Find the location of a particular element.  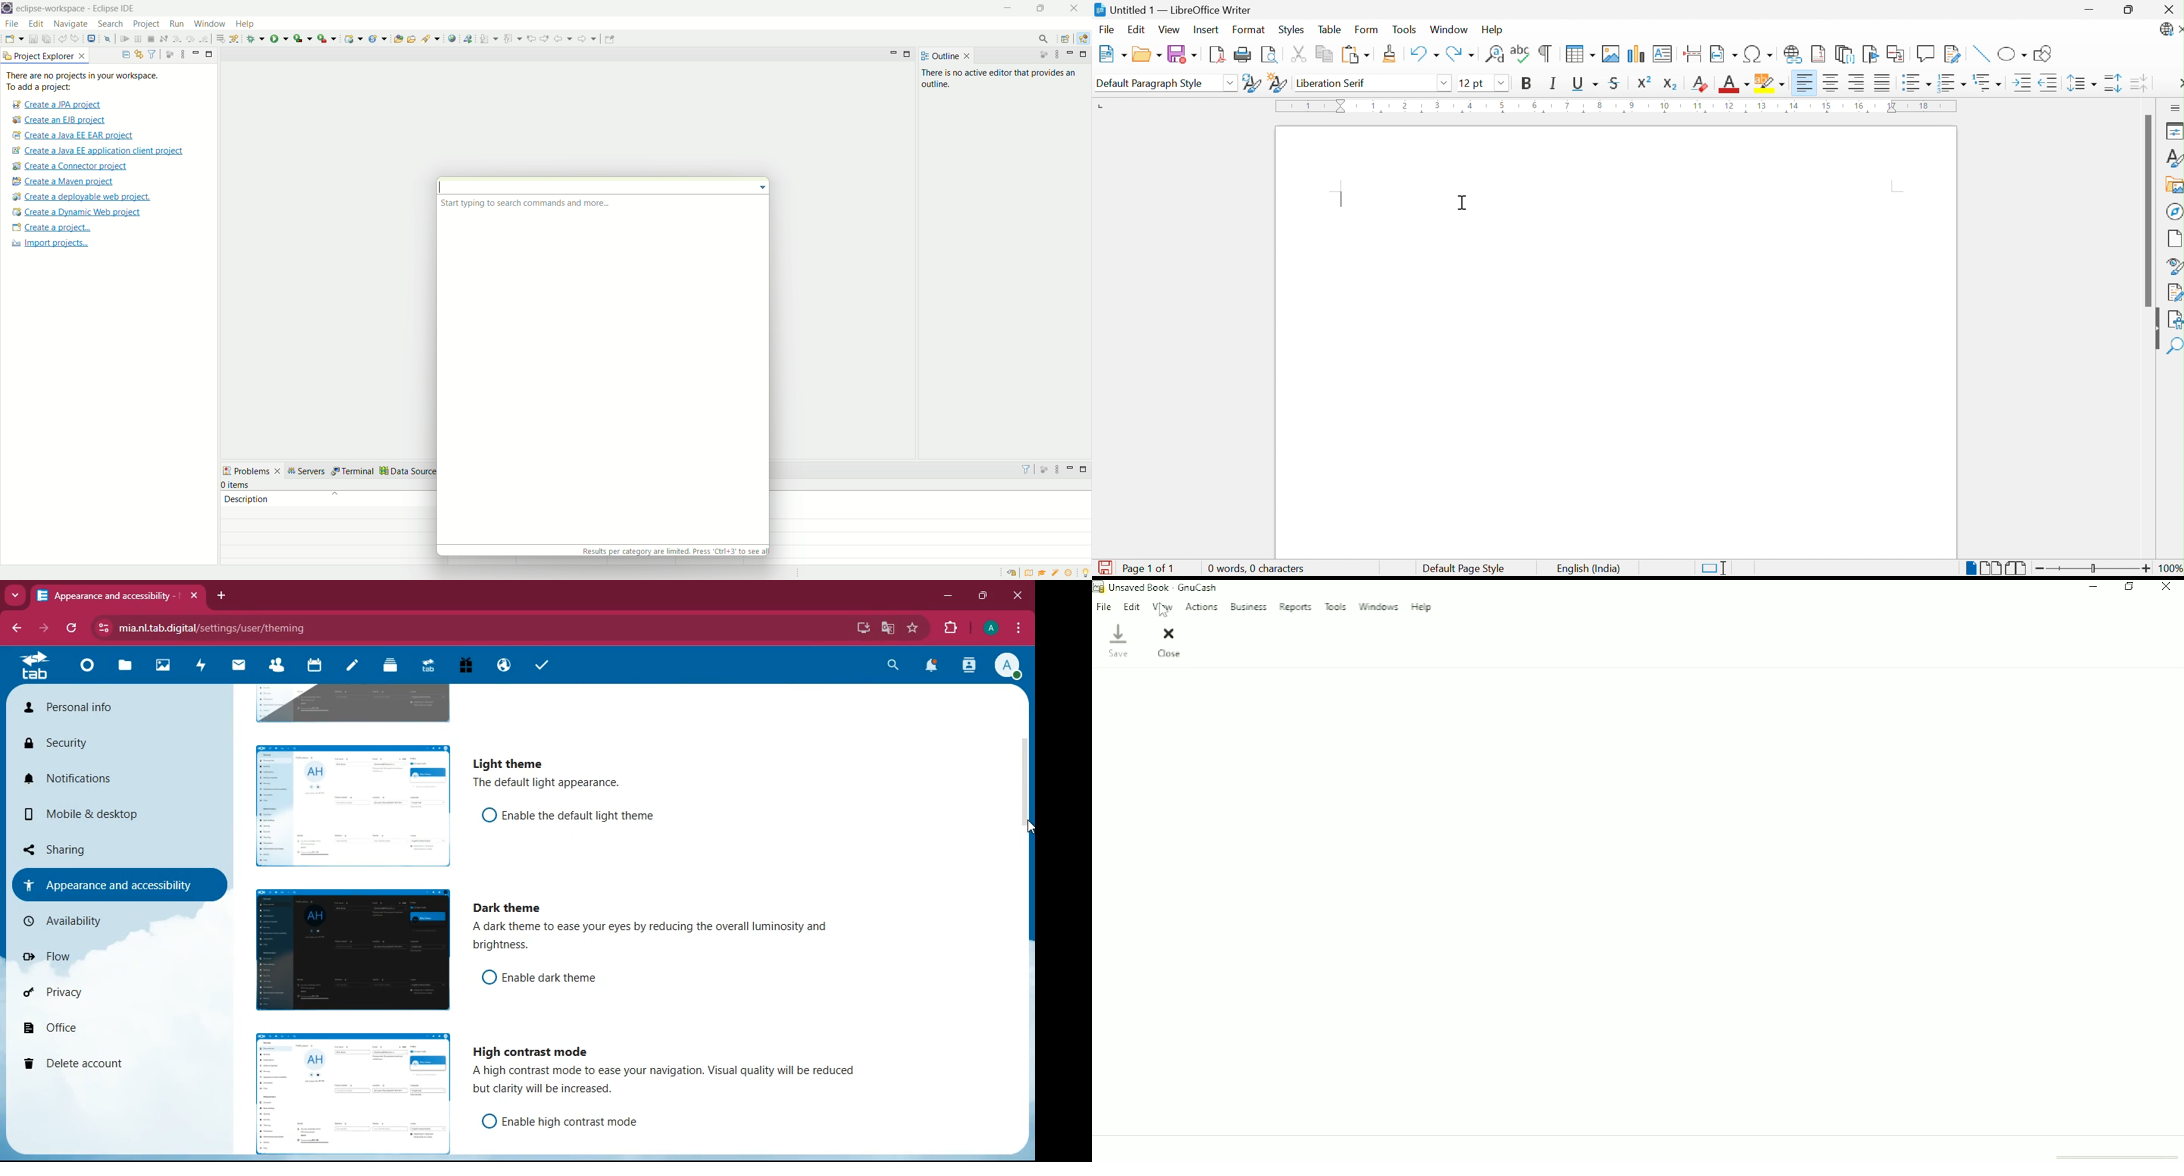

personal info is located at coordinates (78, 708).